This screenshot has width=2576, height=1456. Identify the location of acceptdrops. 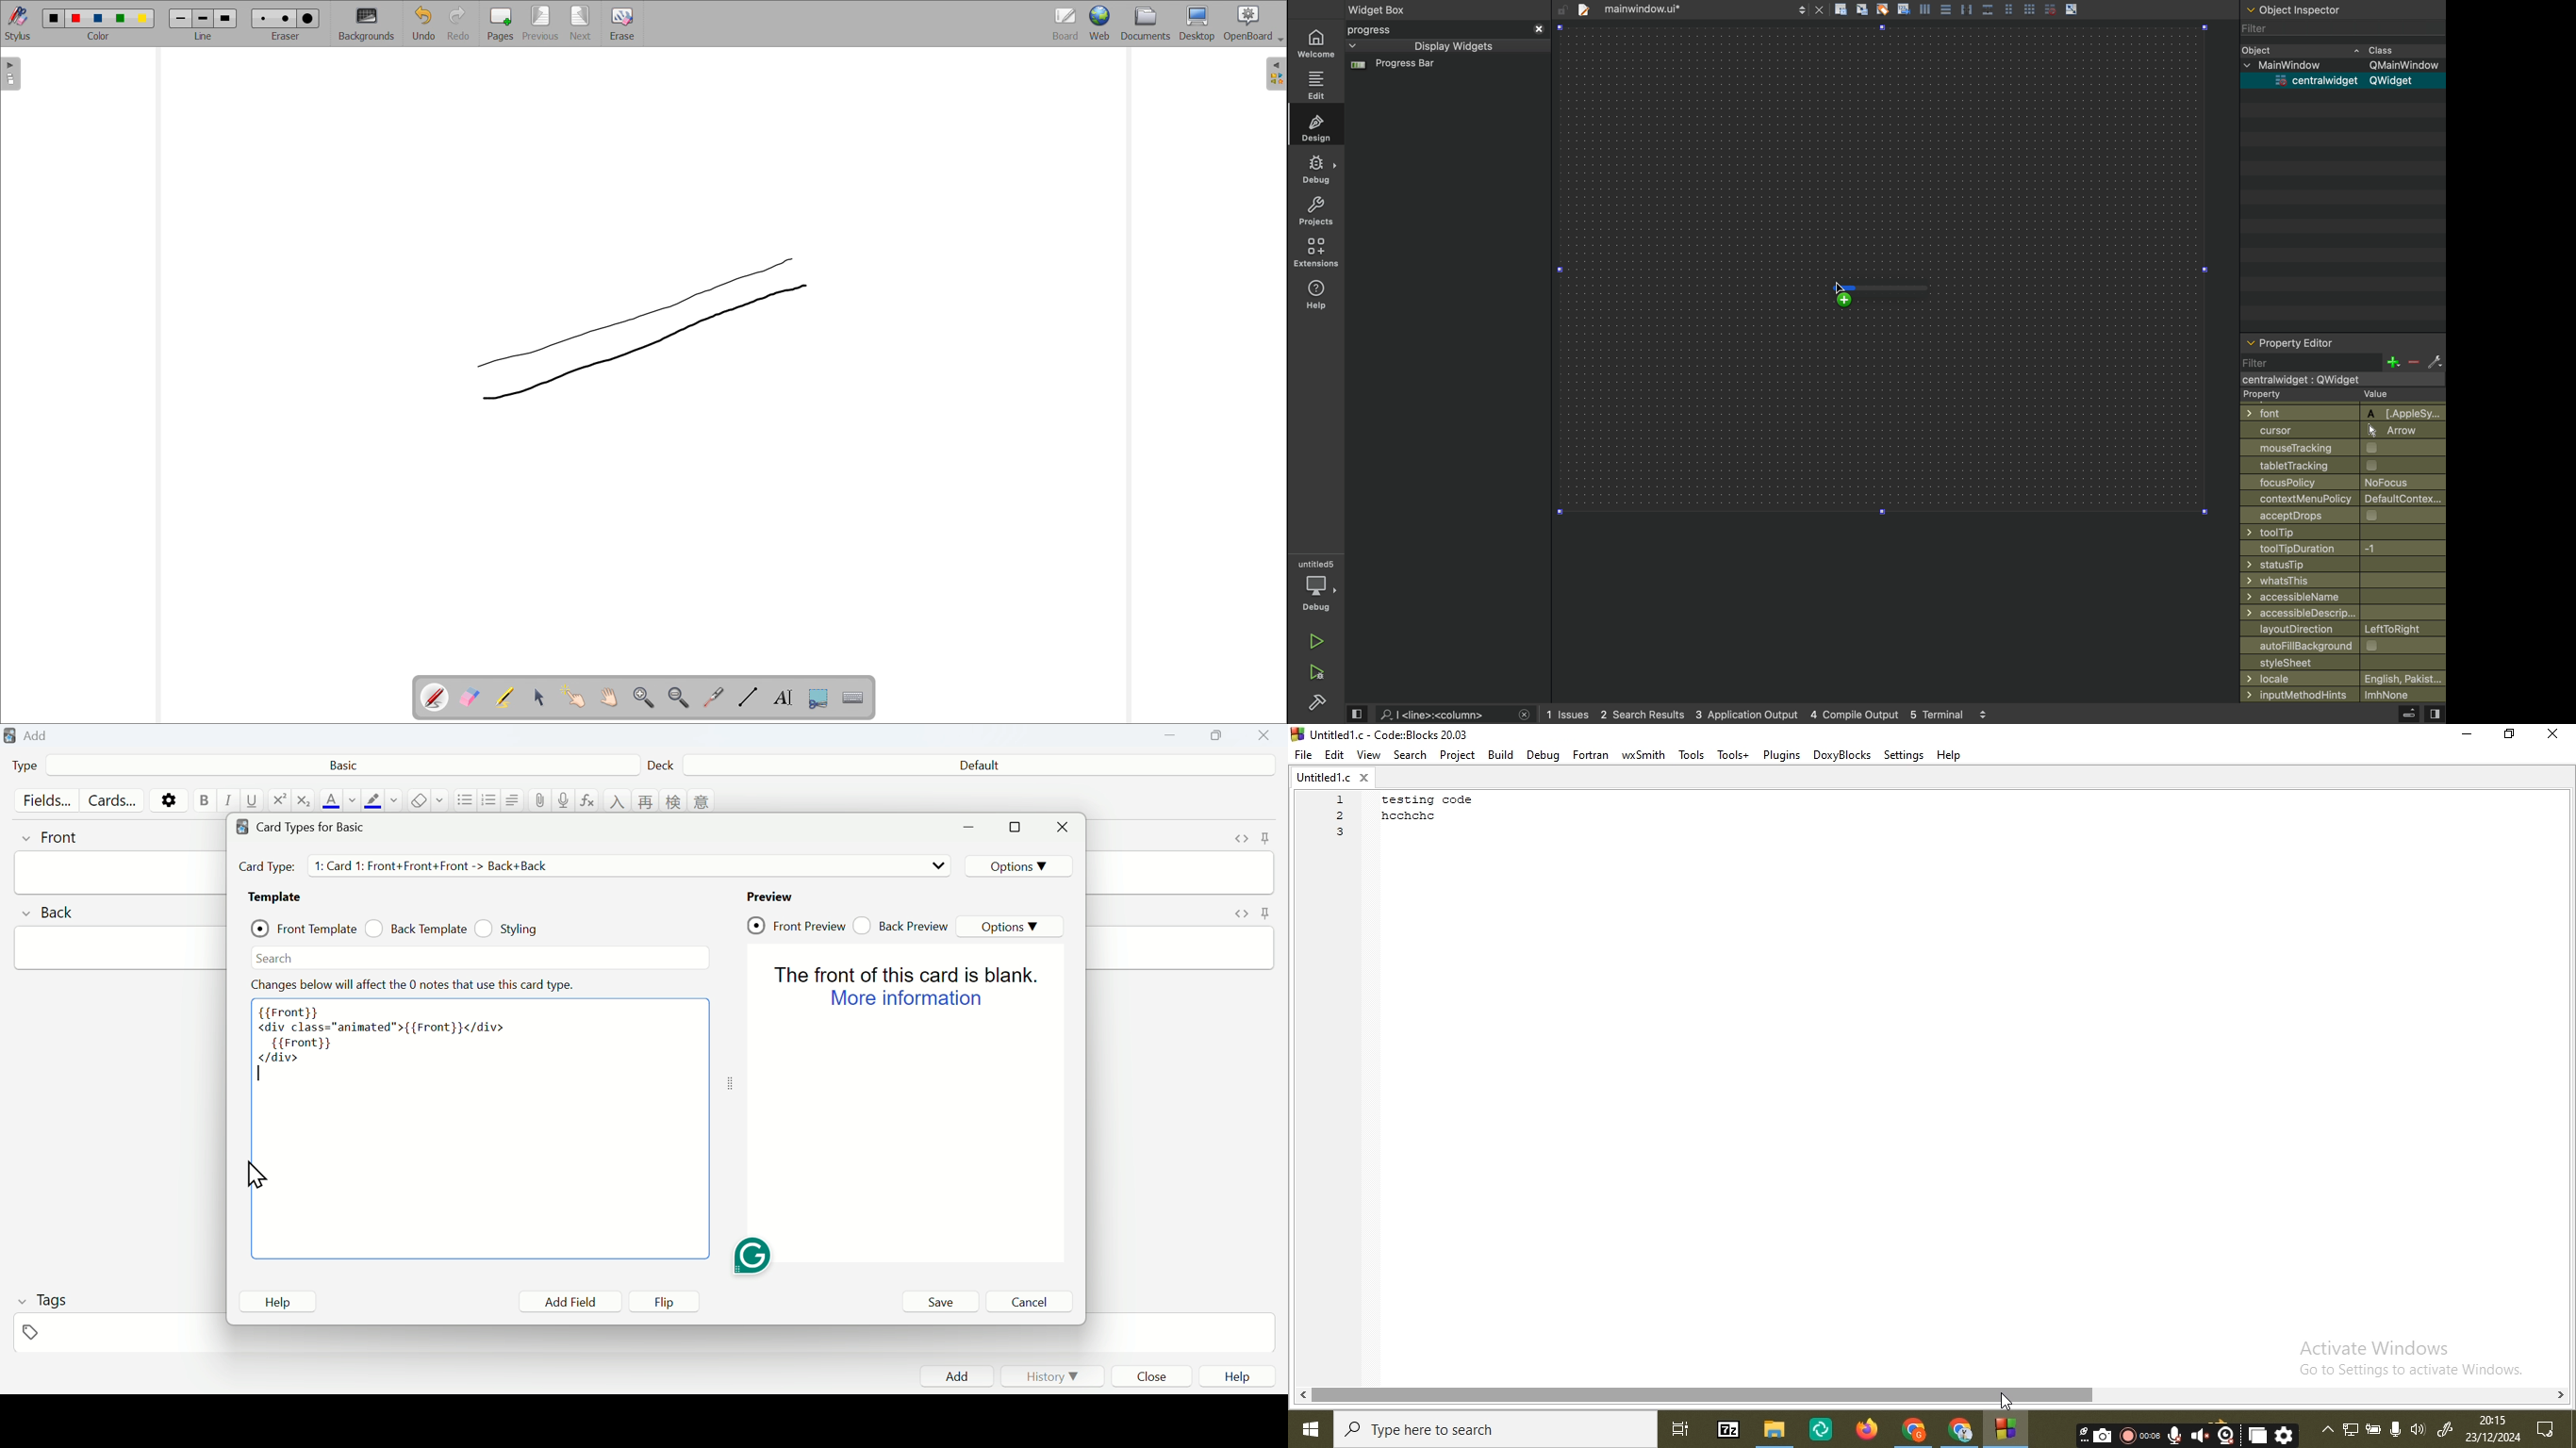
(2336, 514).